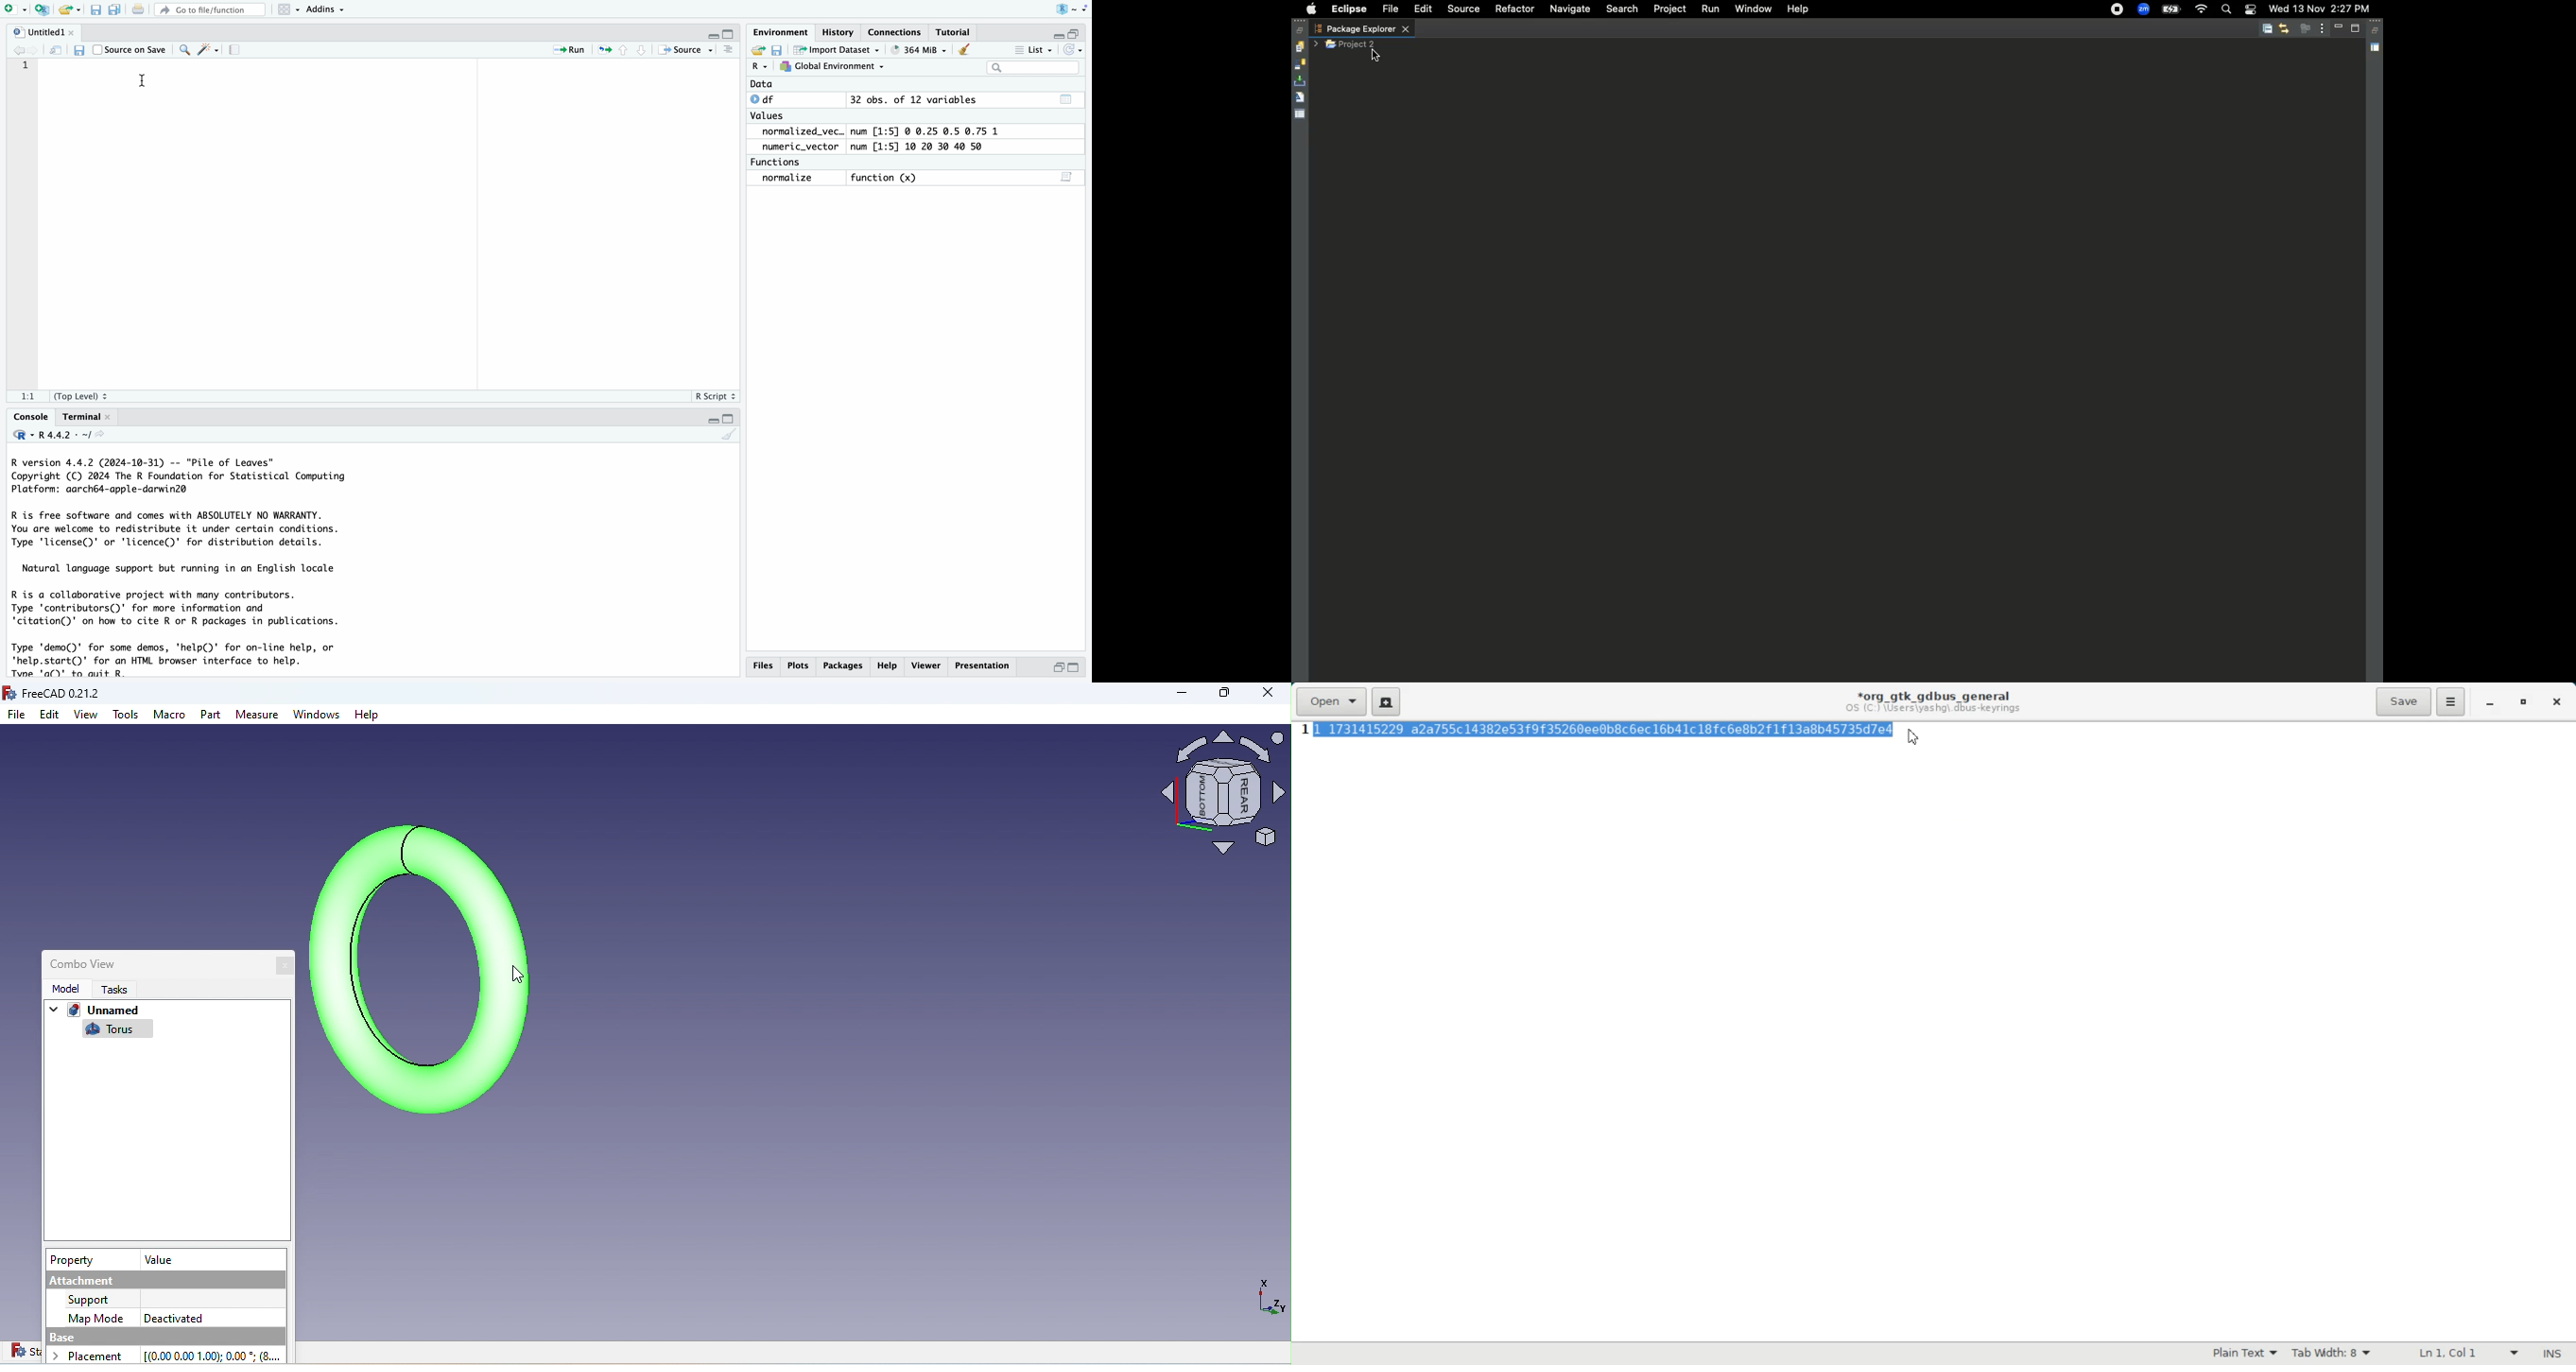 This screenshot has height=1372, width=2576. I want to click on Connections, so click(896, 32).